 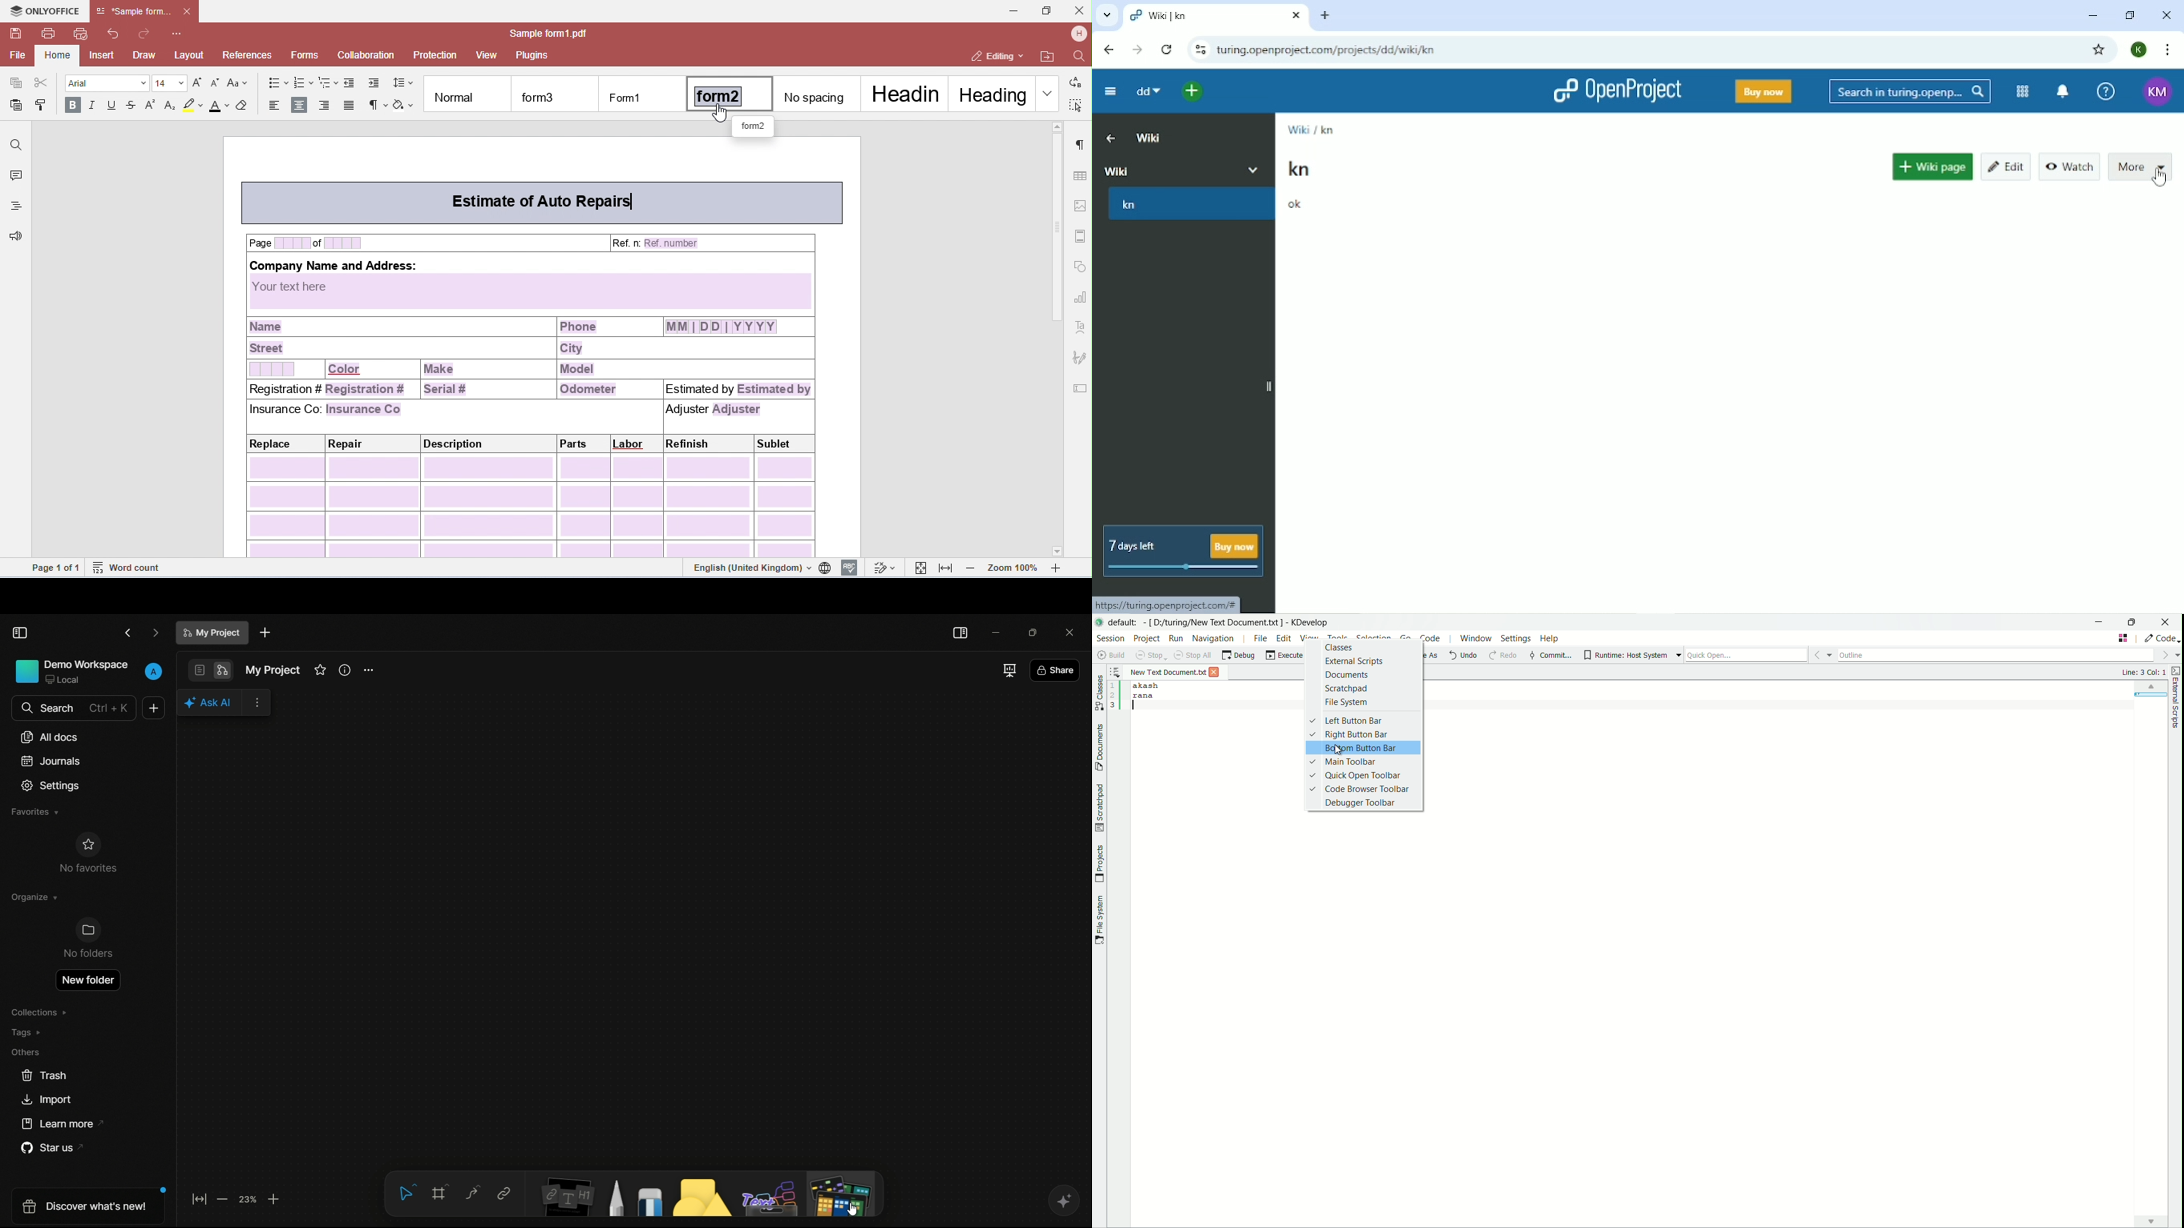 I want to click on pencil and pen, so click(x=615, y=1197).